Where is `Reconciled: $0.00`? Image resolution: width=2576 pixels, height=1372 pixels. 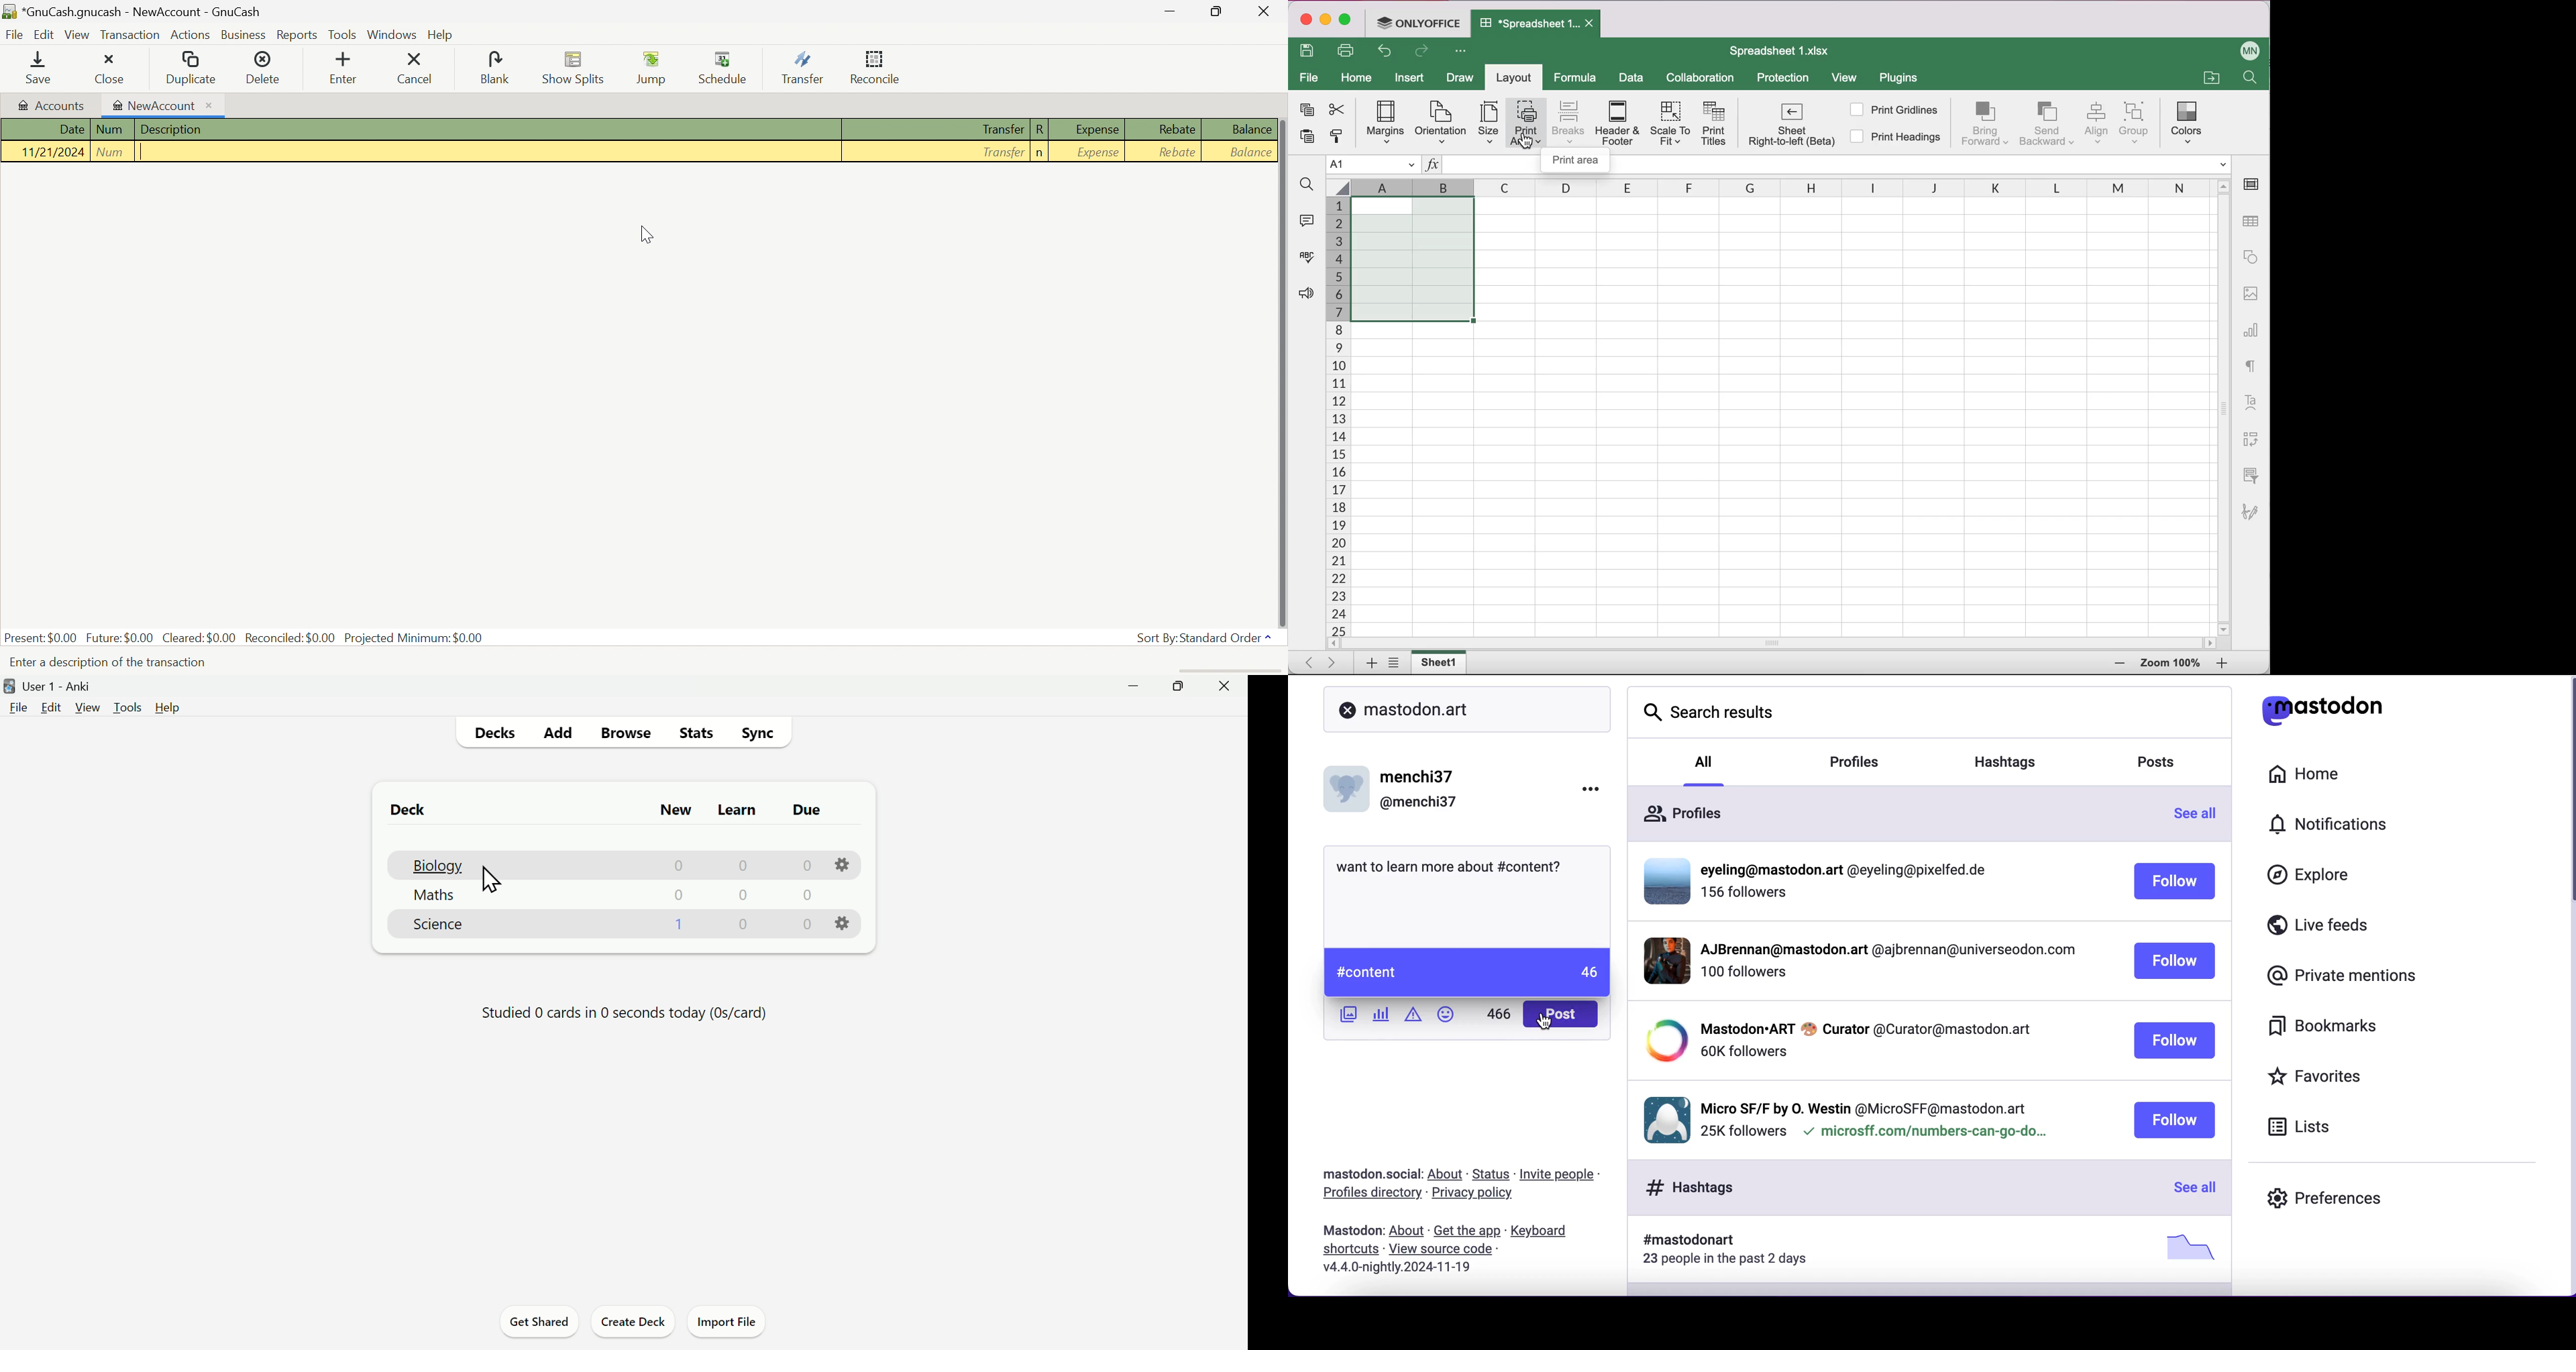
Reconciled: $0.00 is located at coordinates (290, 638).